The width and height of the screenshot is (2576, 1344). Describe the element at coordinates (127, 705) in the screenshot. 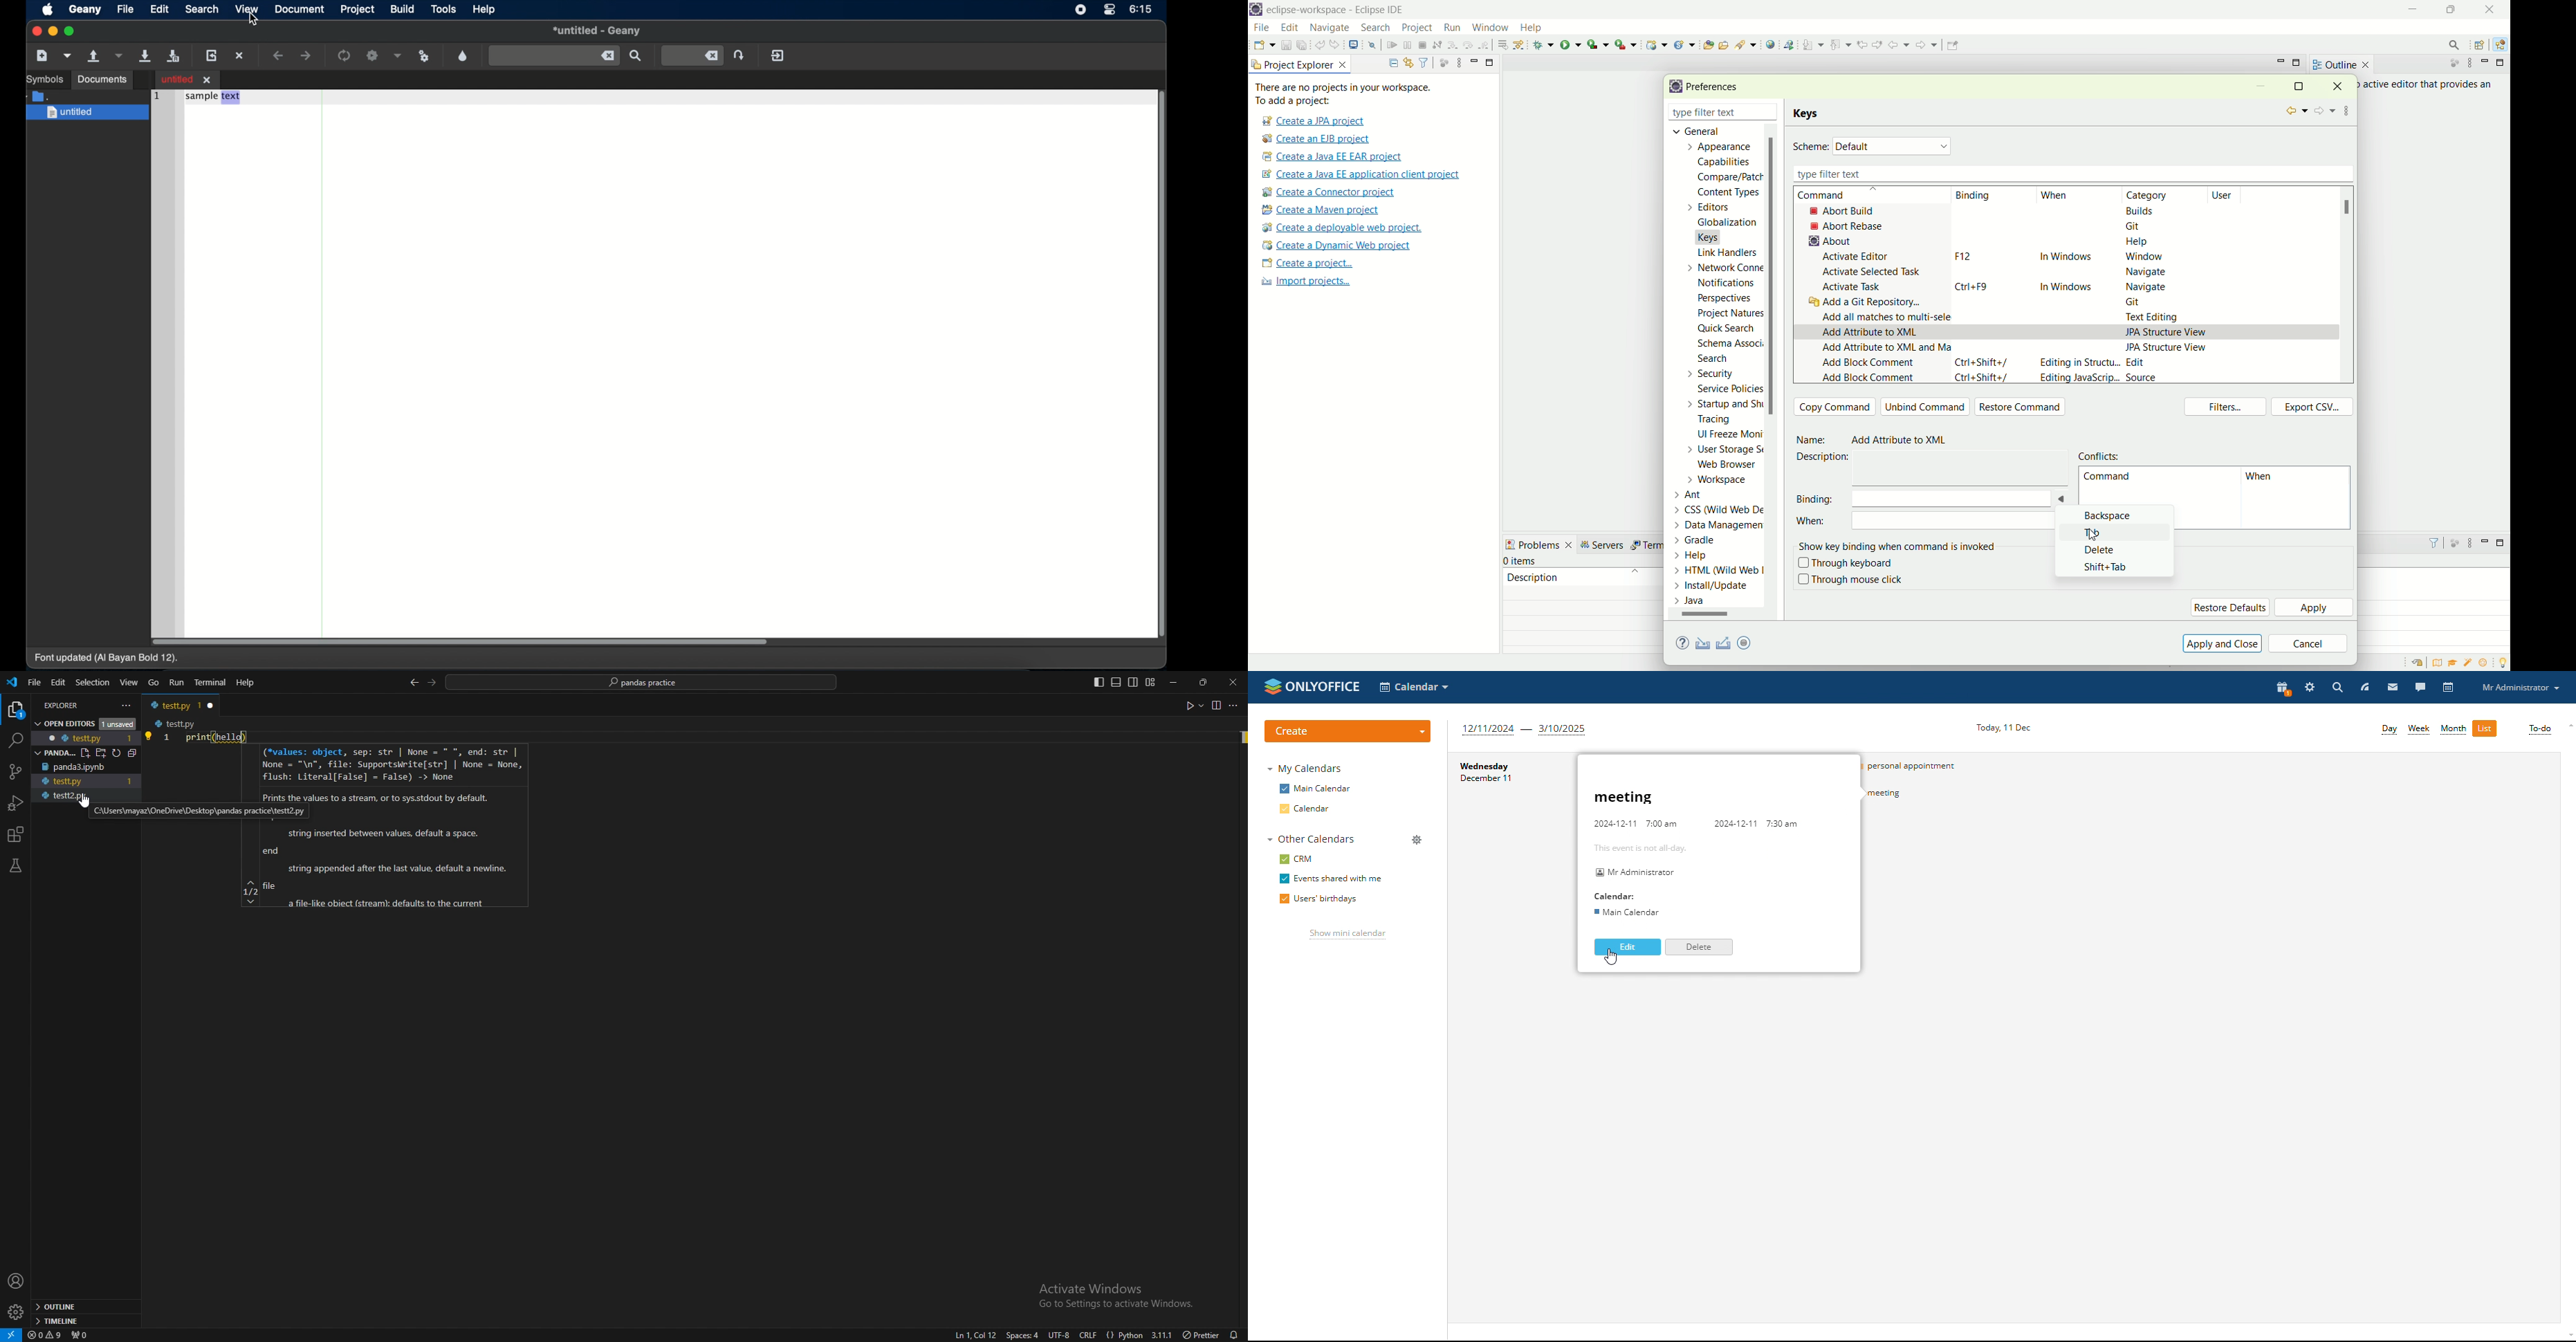

I see `more actions` at that location.